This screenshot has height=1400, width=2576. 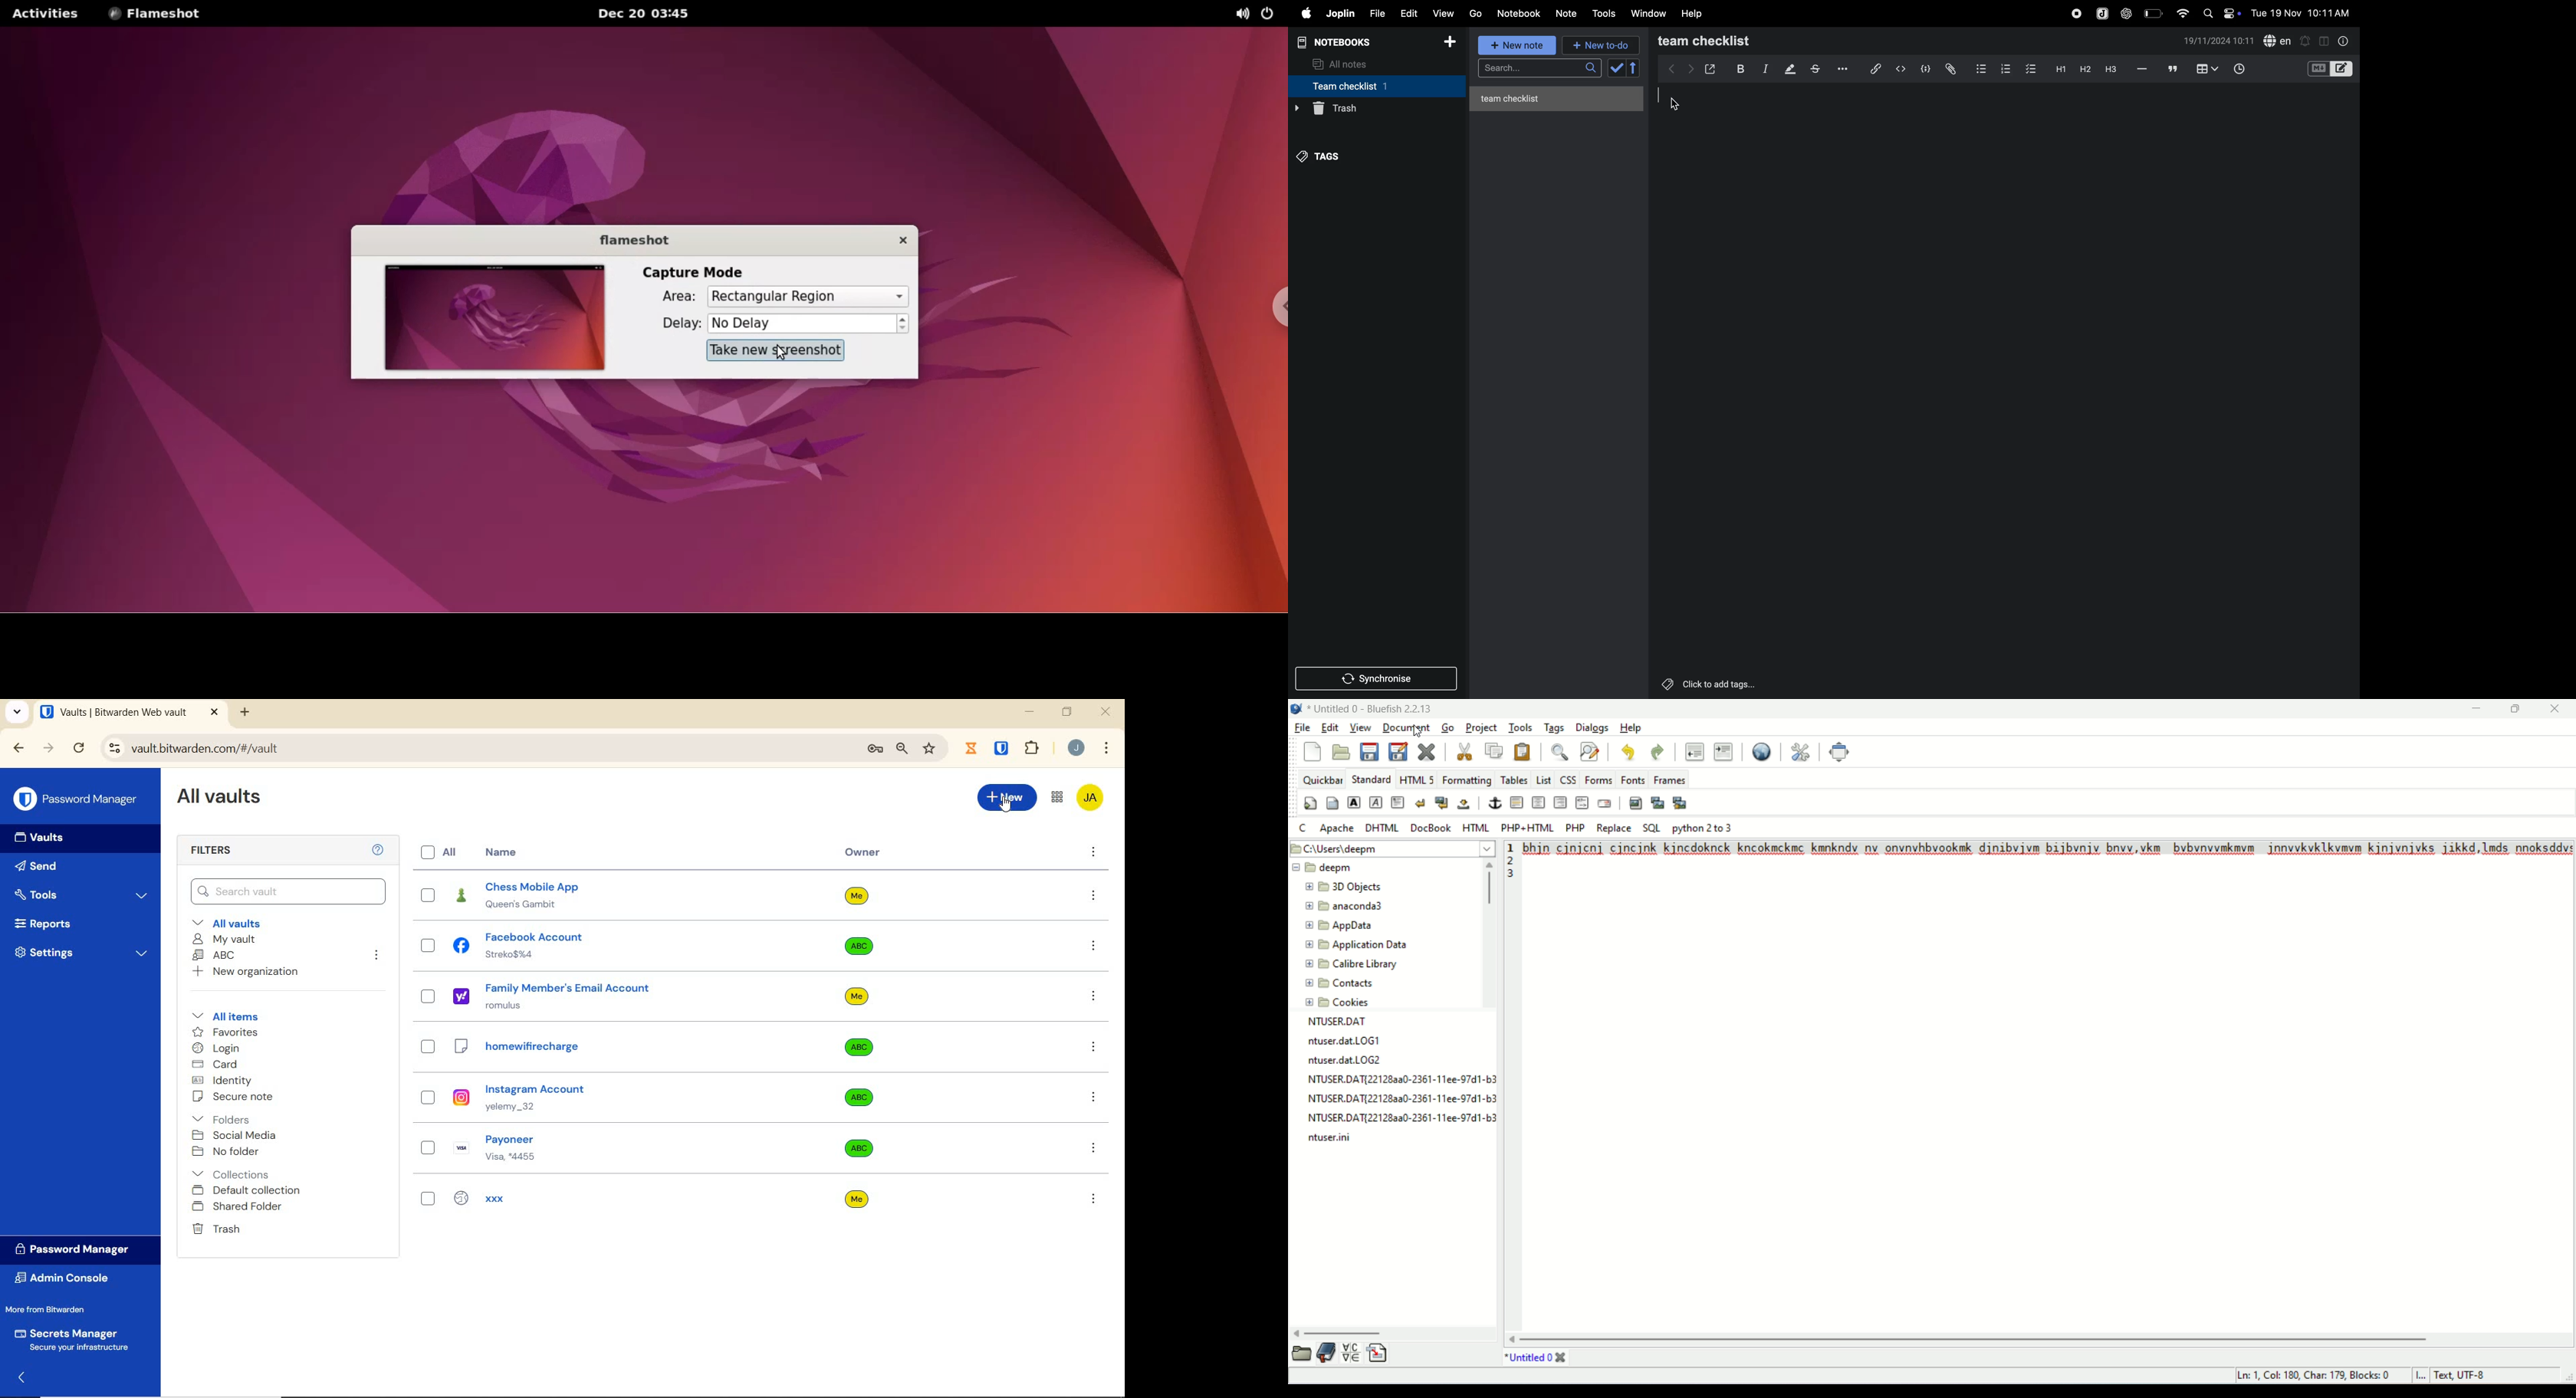 I want to click on insert image, so click(x=1635, y=803).